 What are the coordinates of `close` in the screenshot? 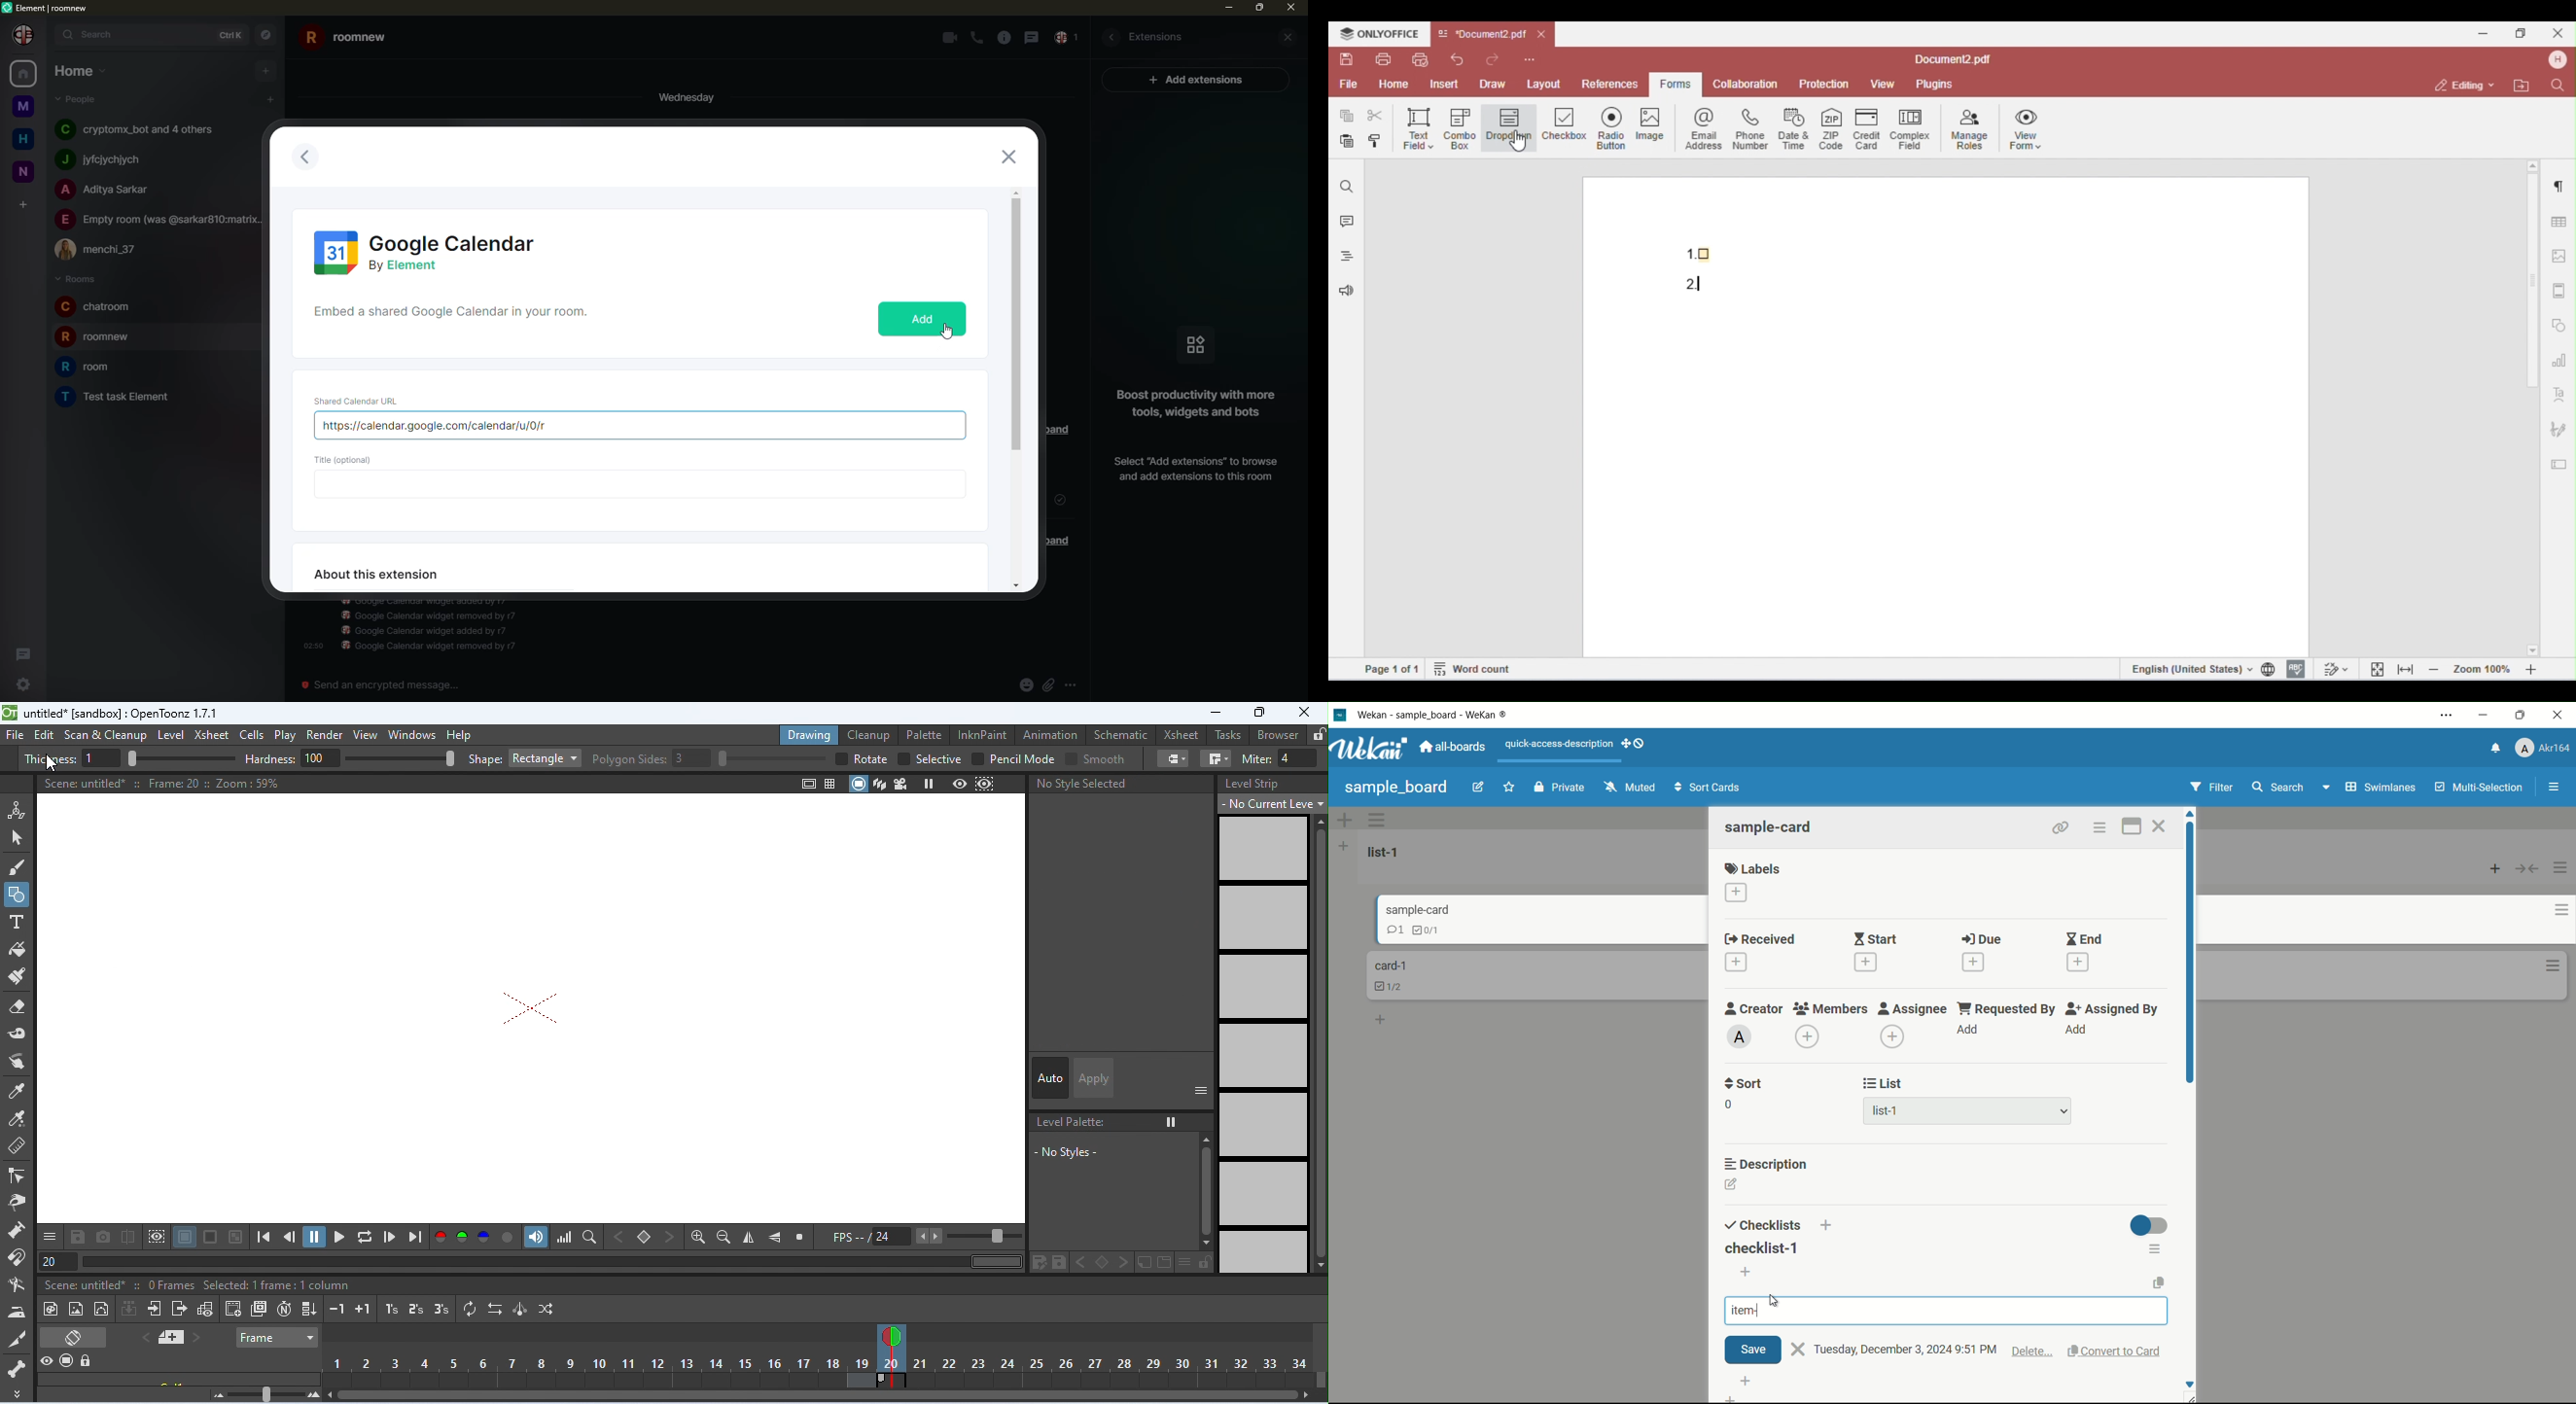 It's located at (1798, 1349).